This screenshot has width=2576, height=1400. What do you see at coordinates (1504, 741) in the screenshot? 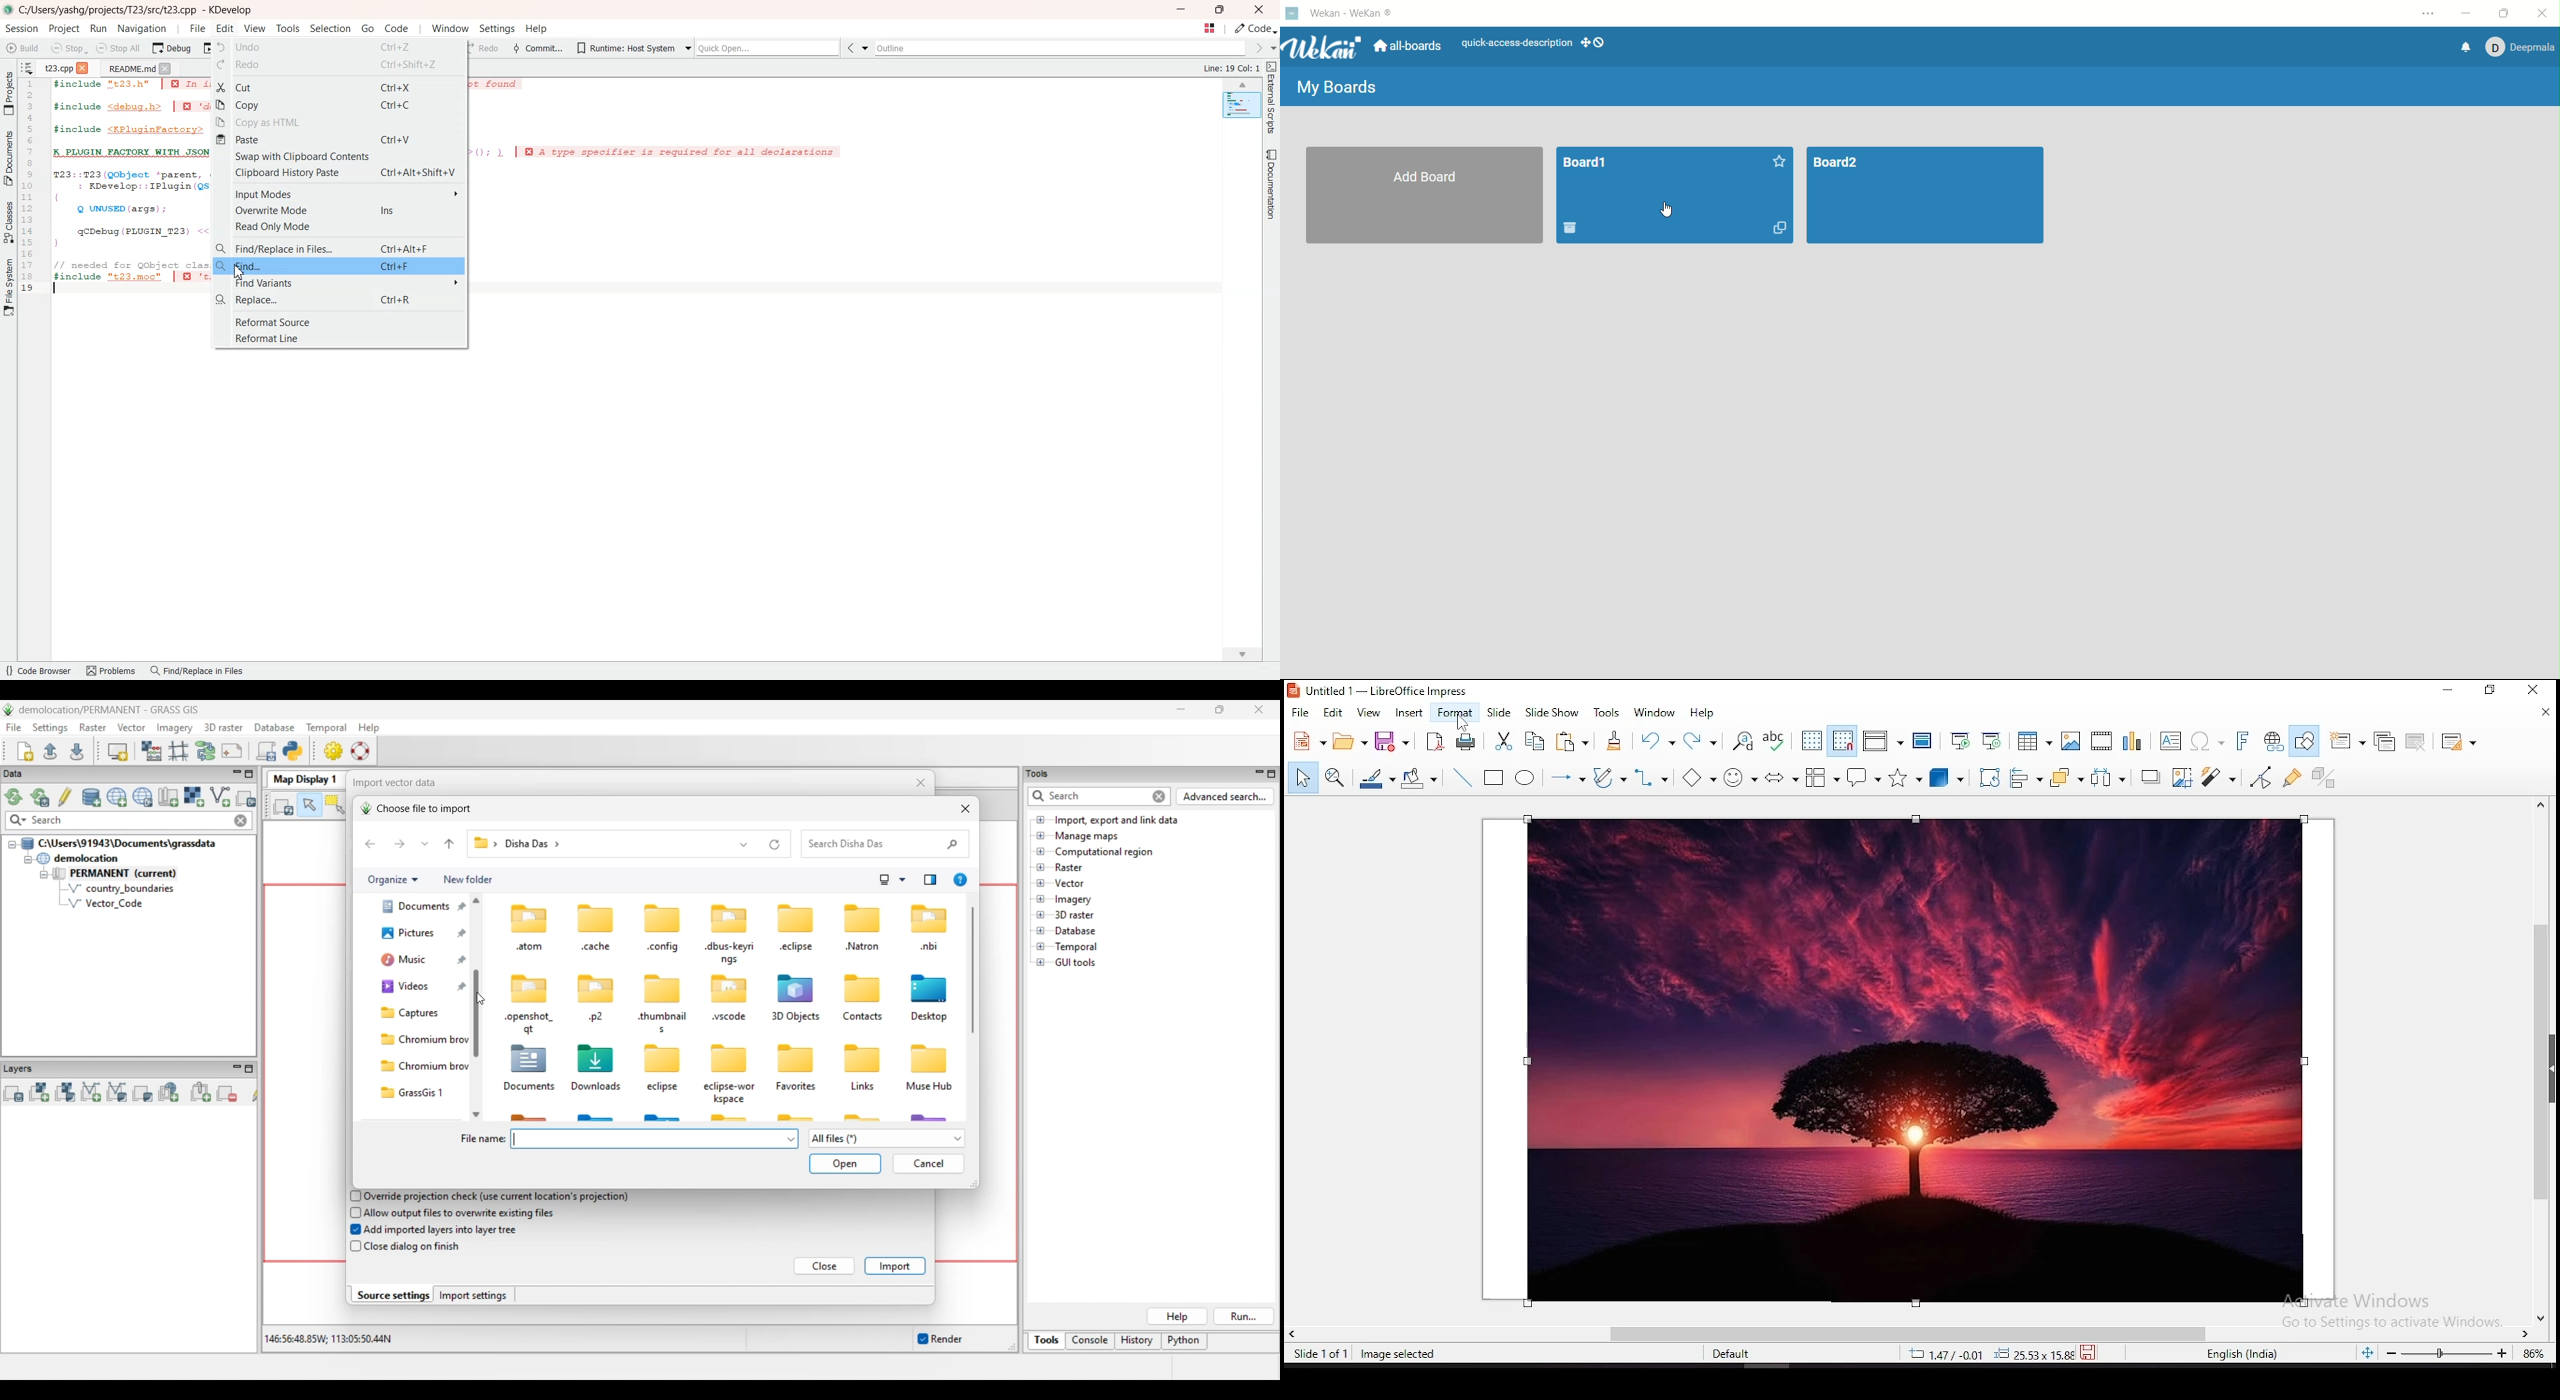
I see `cut` at bounding box center [1504, 741].